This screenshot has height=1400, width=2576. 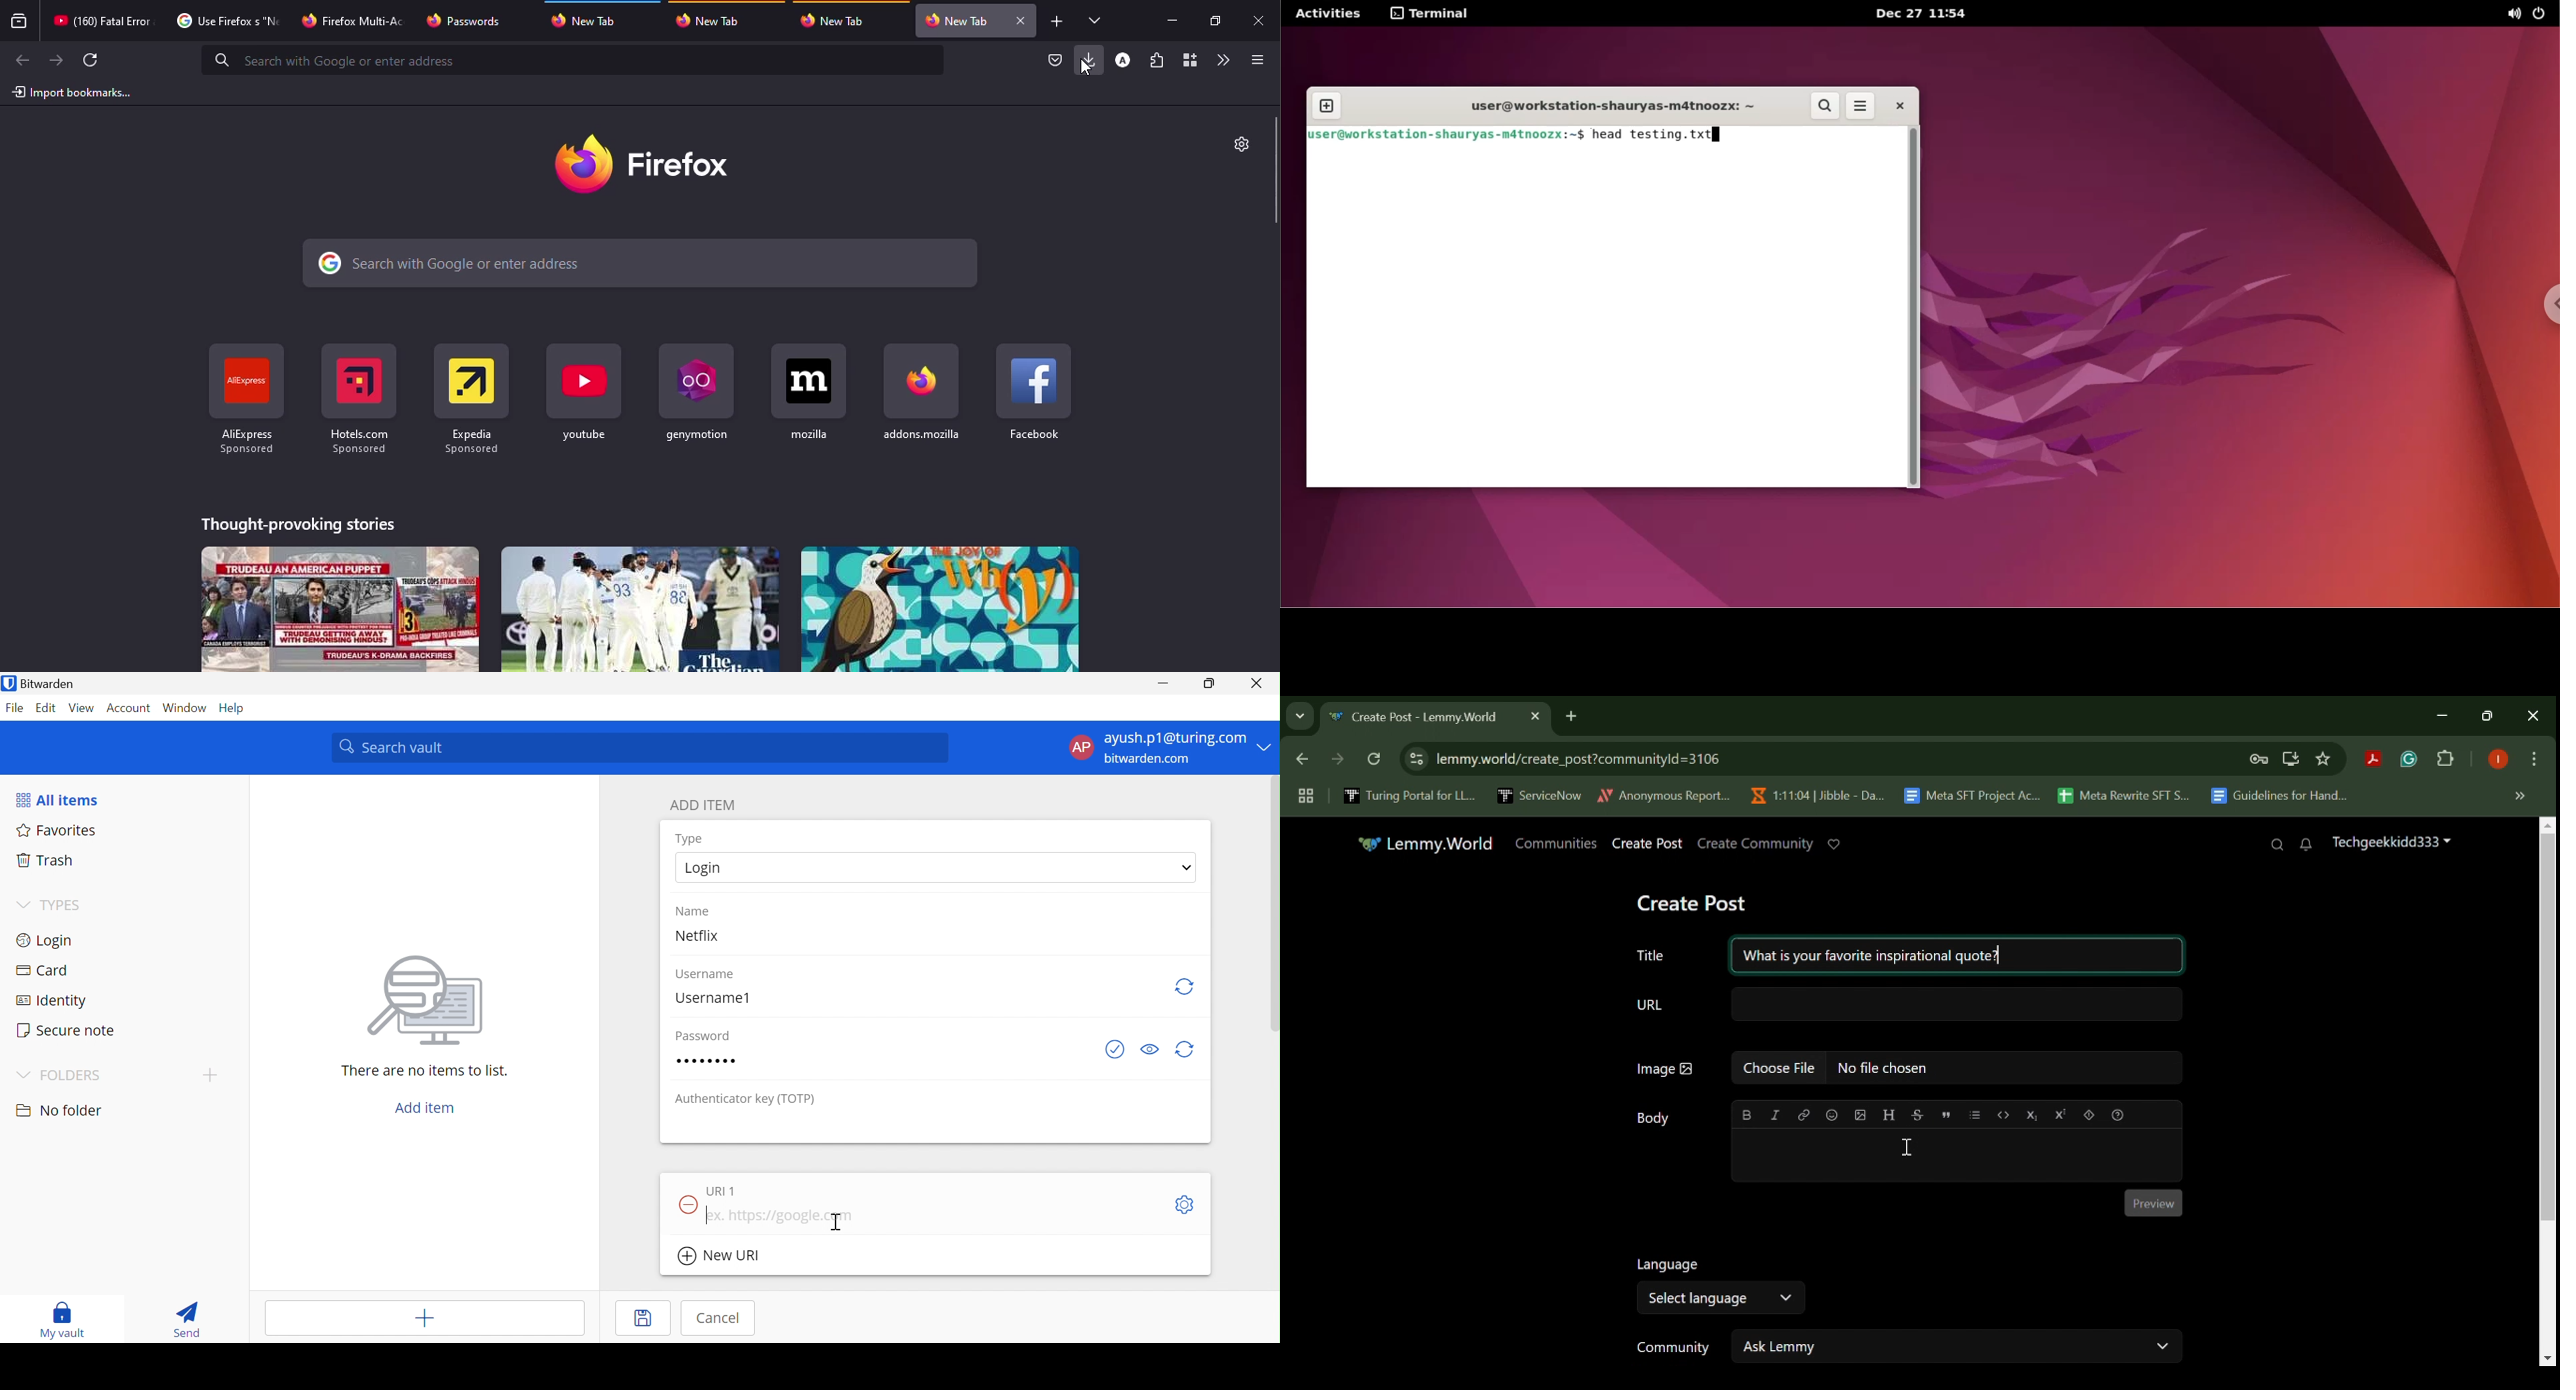 What do you see at coordinates (44, 860) in the screenshot?
I see `Trash` at bounding box center [44, 860].